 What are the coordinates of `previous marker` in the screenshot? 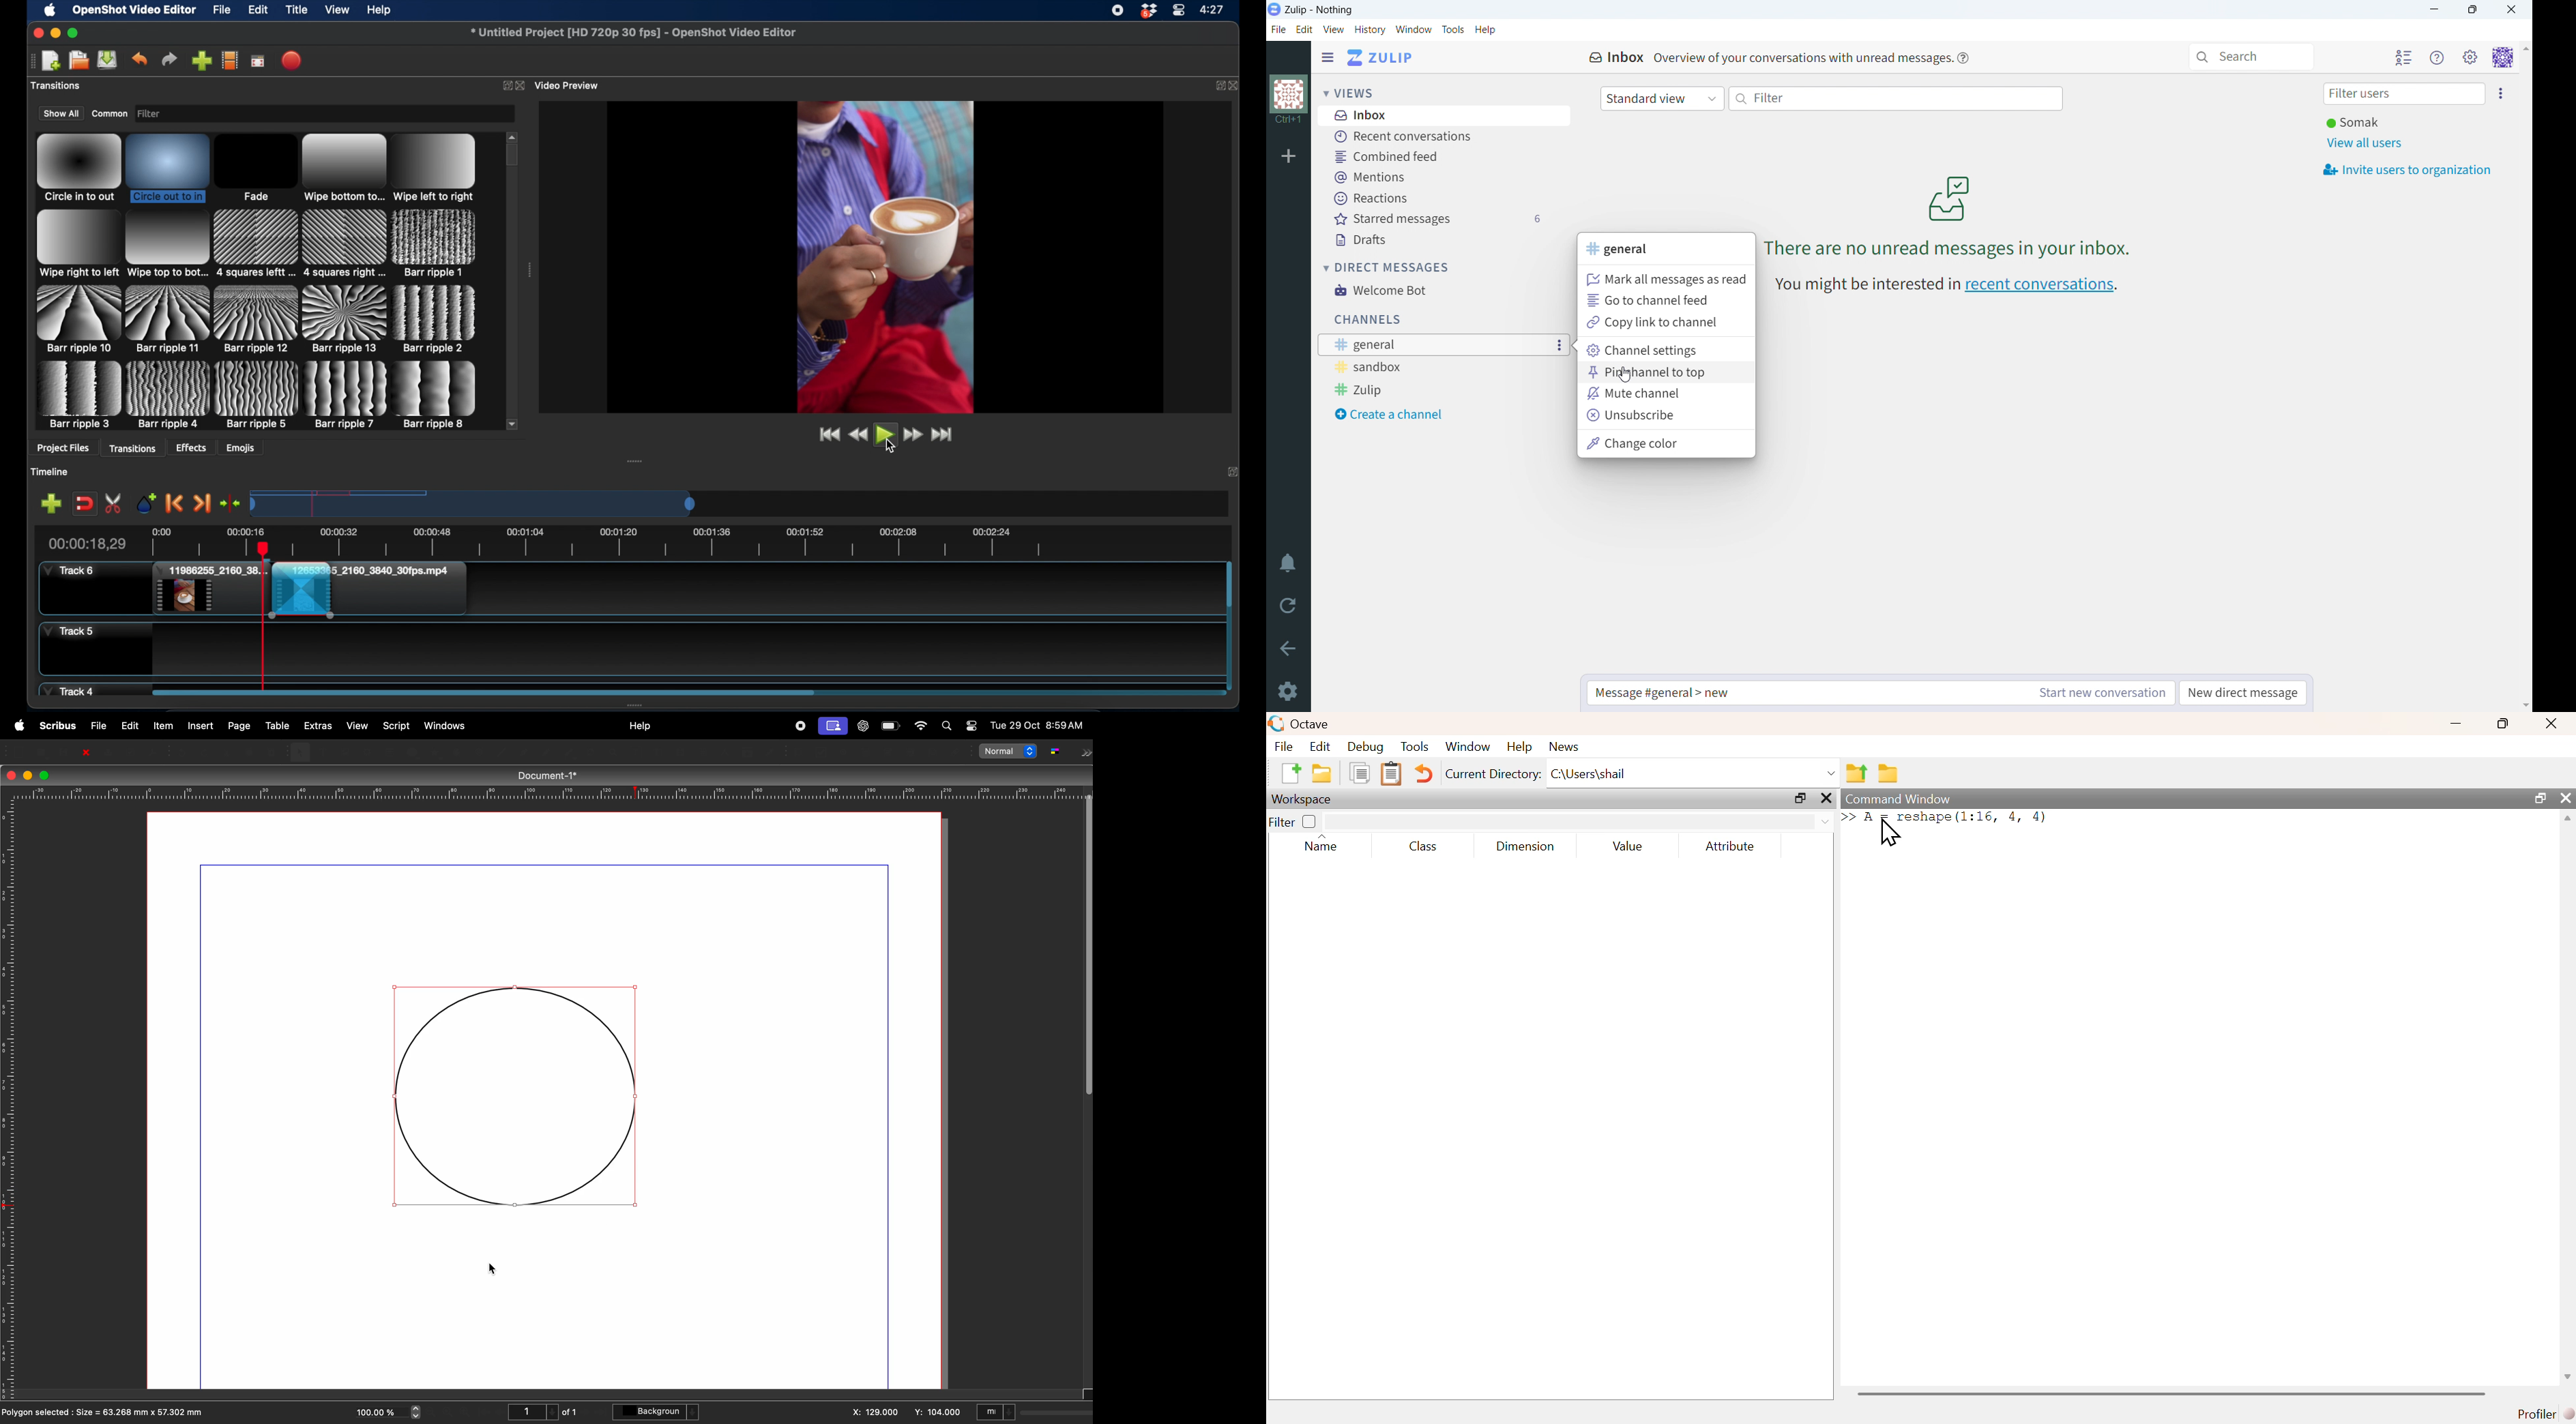 It's located at (175, 504).